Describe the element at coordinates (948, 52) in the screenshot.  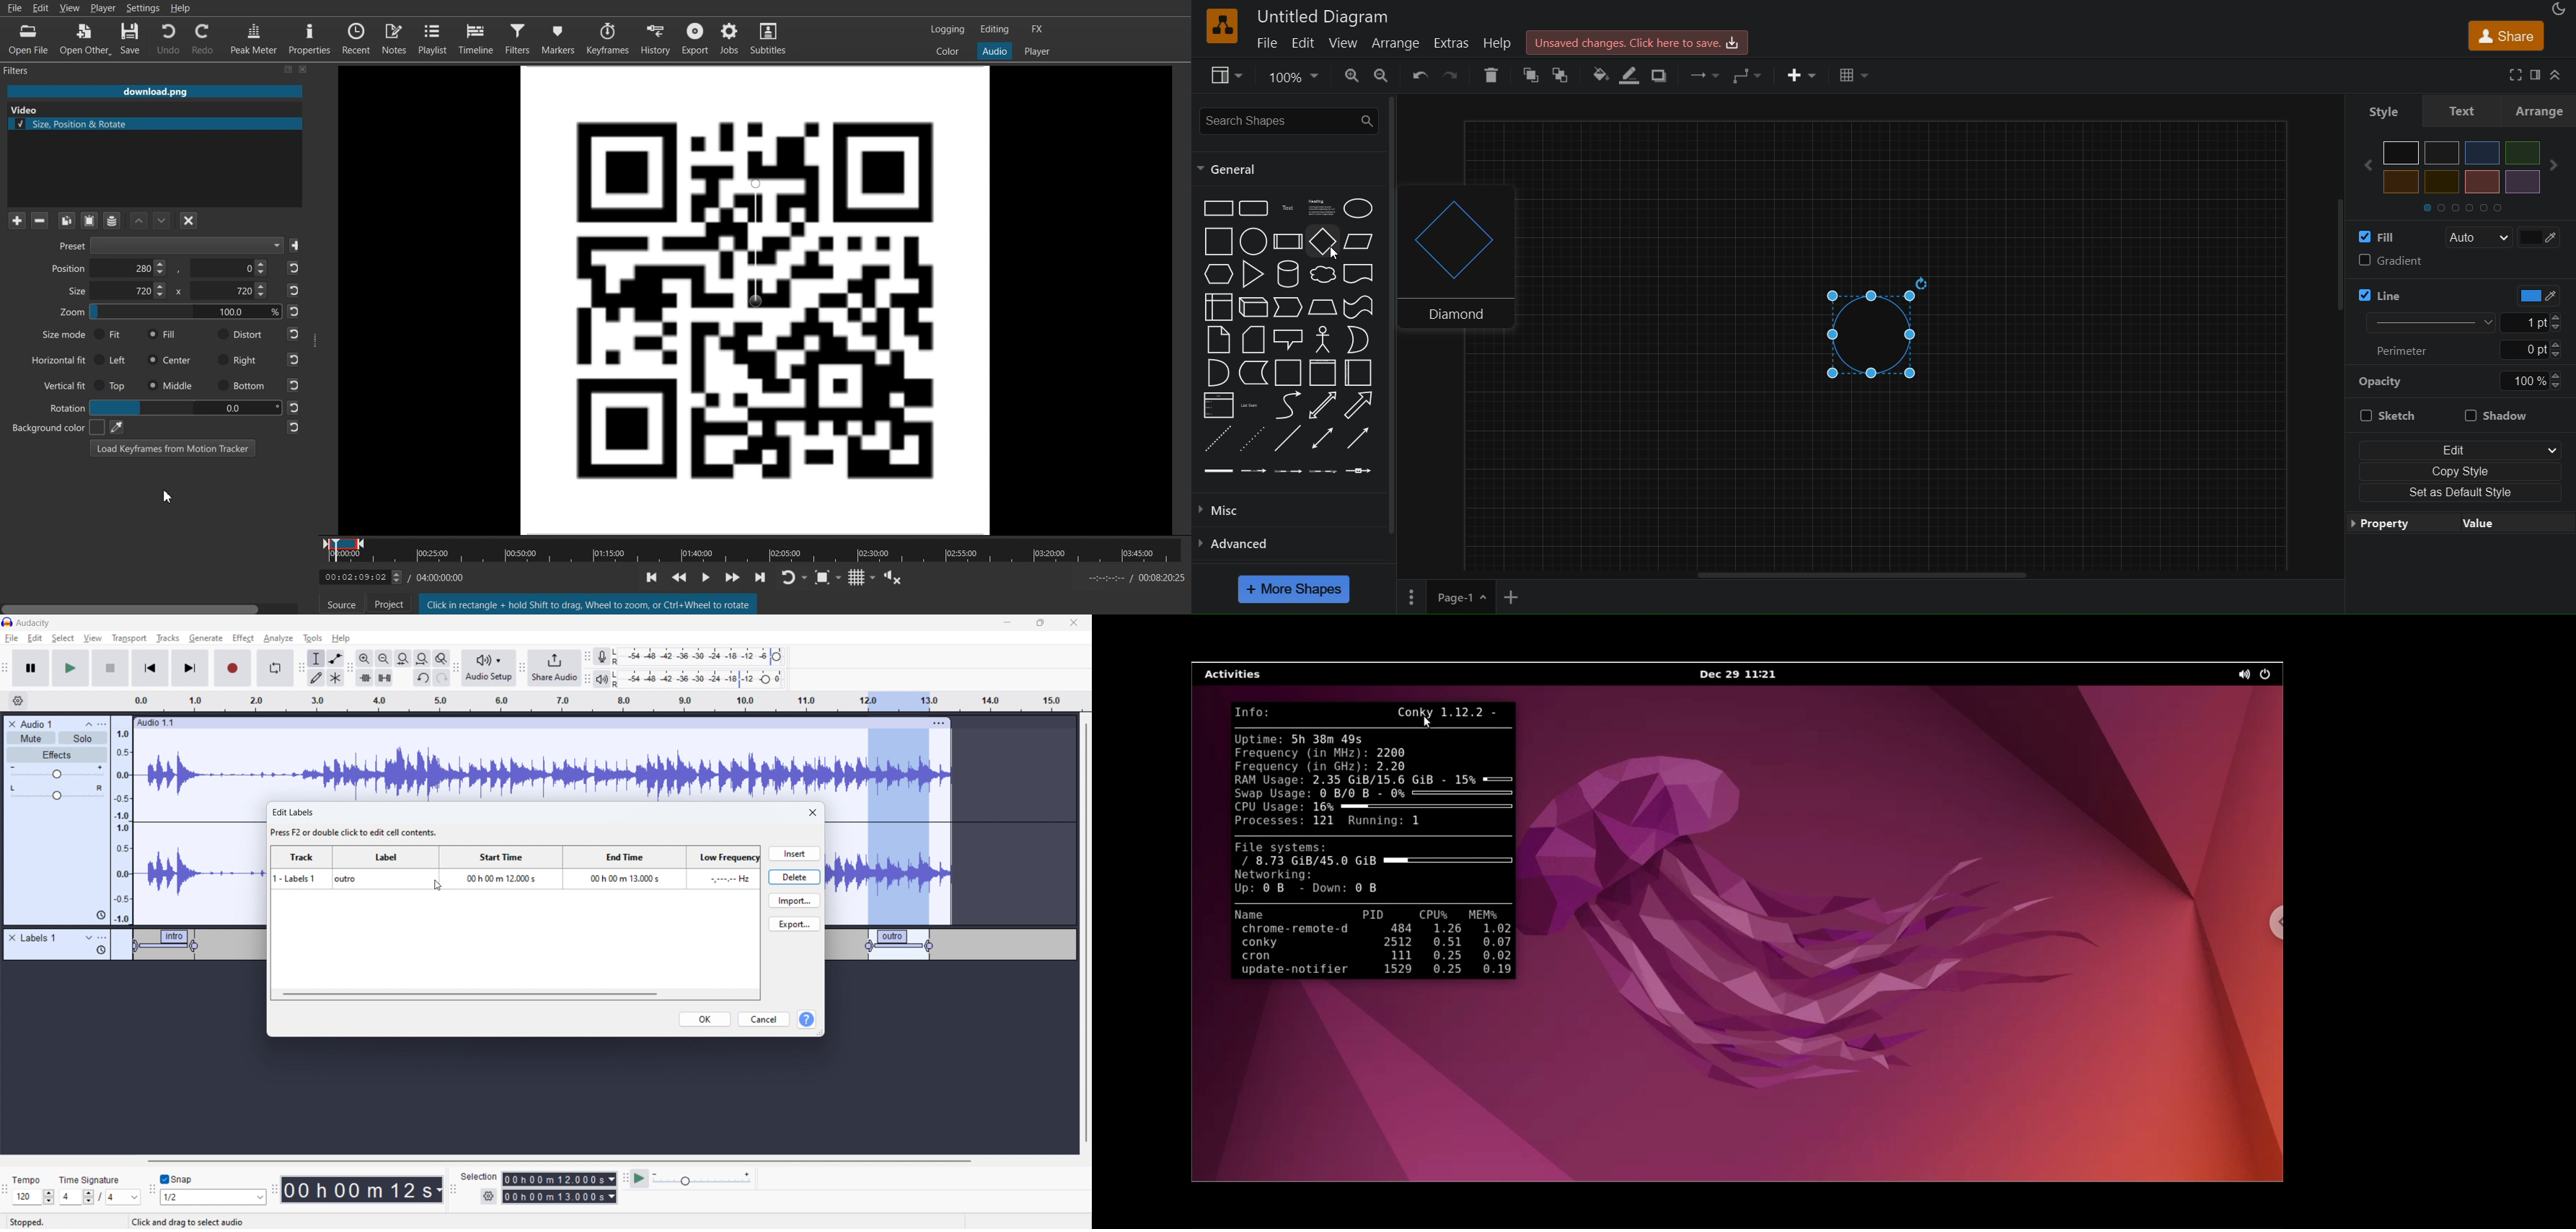
I see `Switch to the color layout` at that location.